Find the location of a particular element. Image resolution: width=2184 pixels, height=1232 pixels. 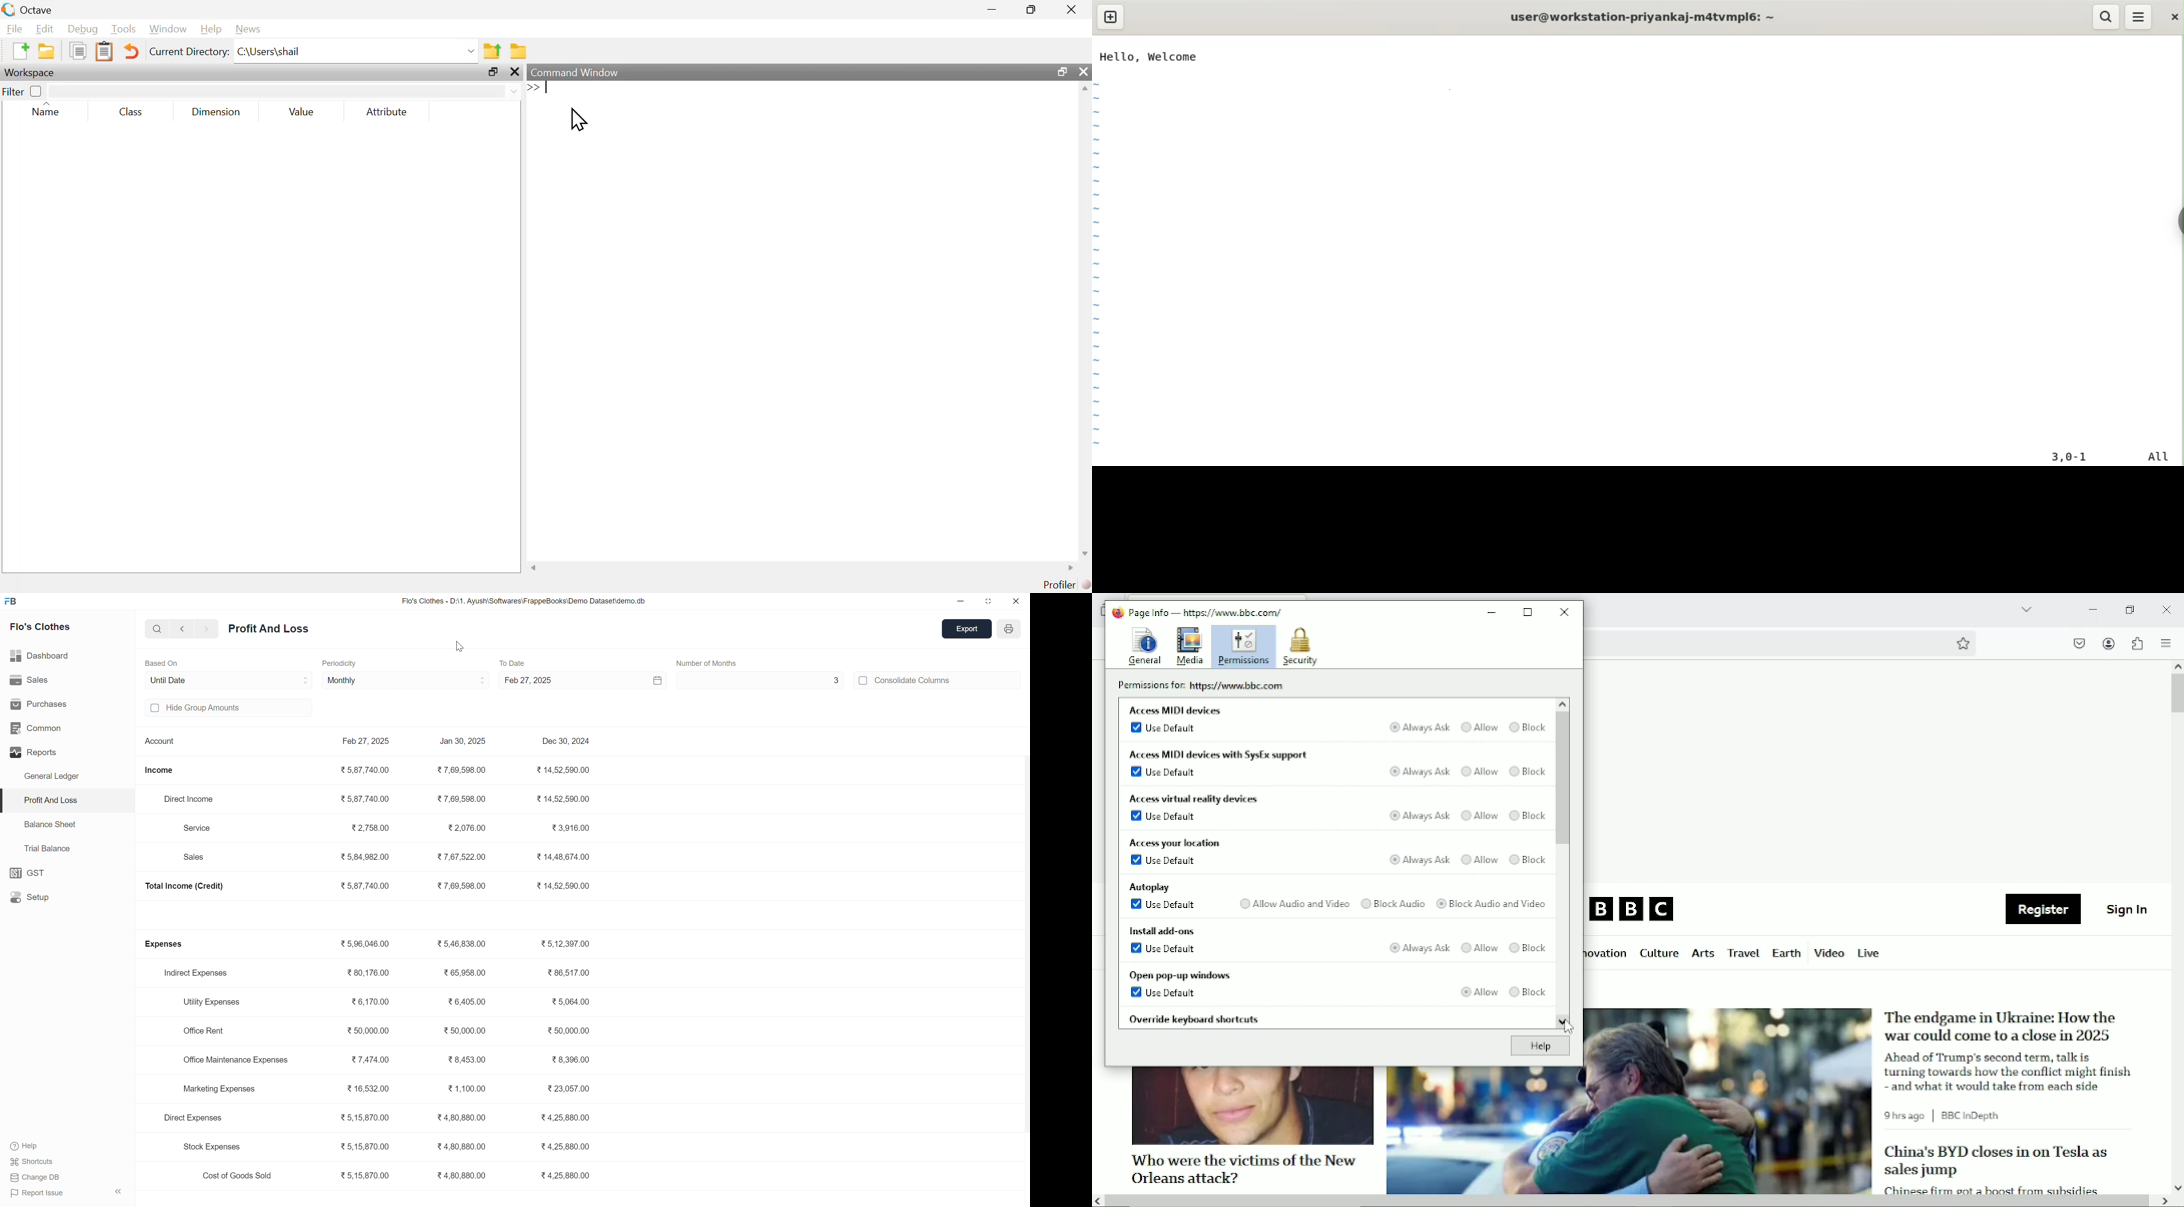

Travel is located at coordinates (1741, 953).